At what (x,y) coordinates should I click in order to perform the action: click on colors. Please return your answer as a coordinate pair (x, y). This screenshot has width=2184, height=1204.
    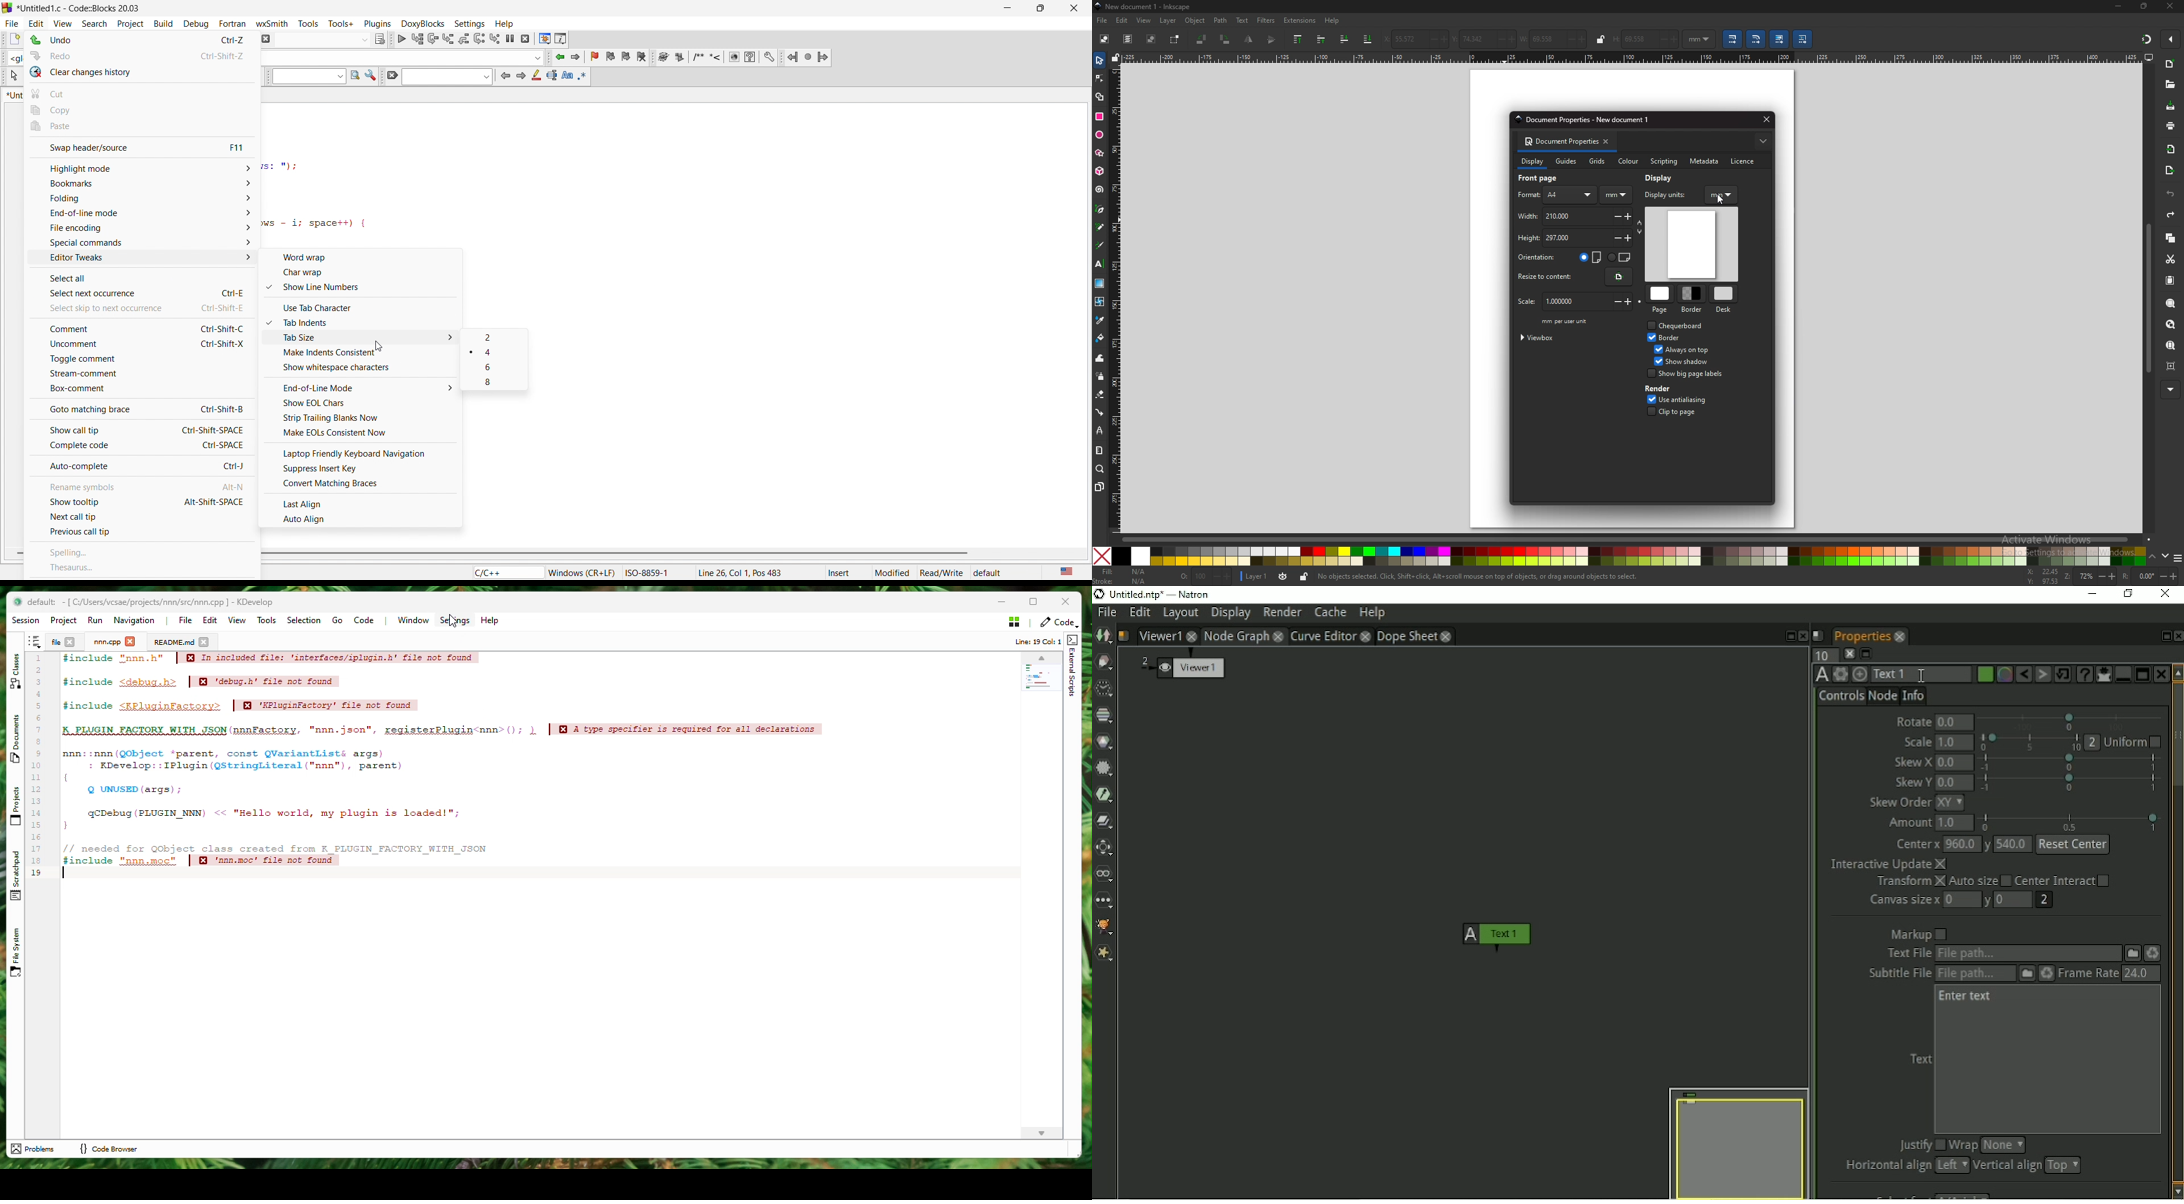
    Looking at the image, I should click on (1630, 557).